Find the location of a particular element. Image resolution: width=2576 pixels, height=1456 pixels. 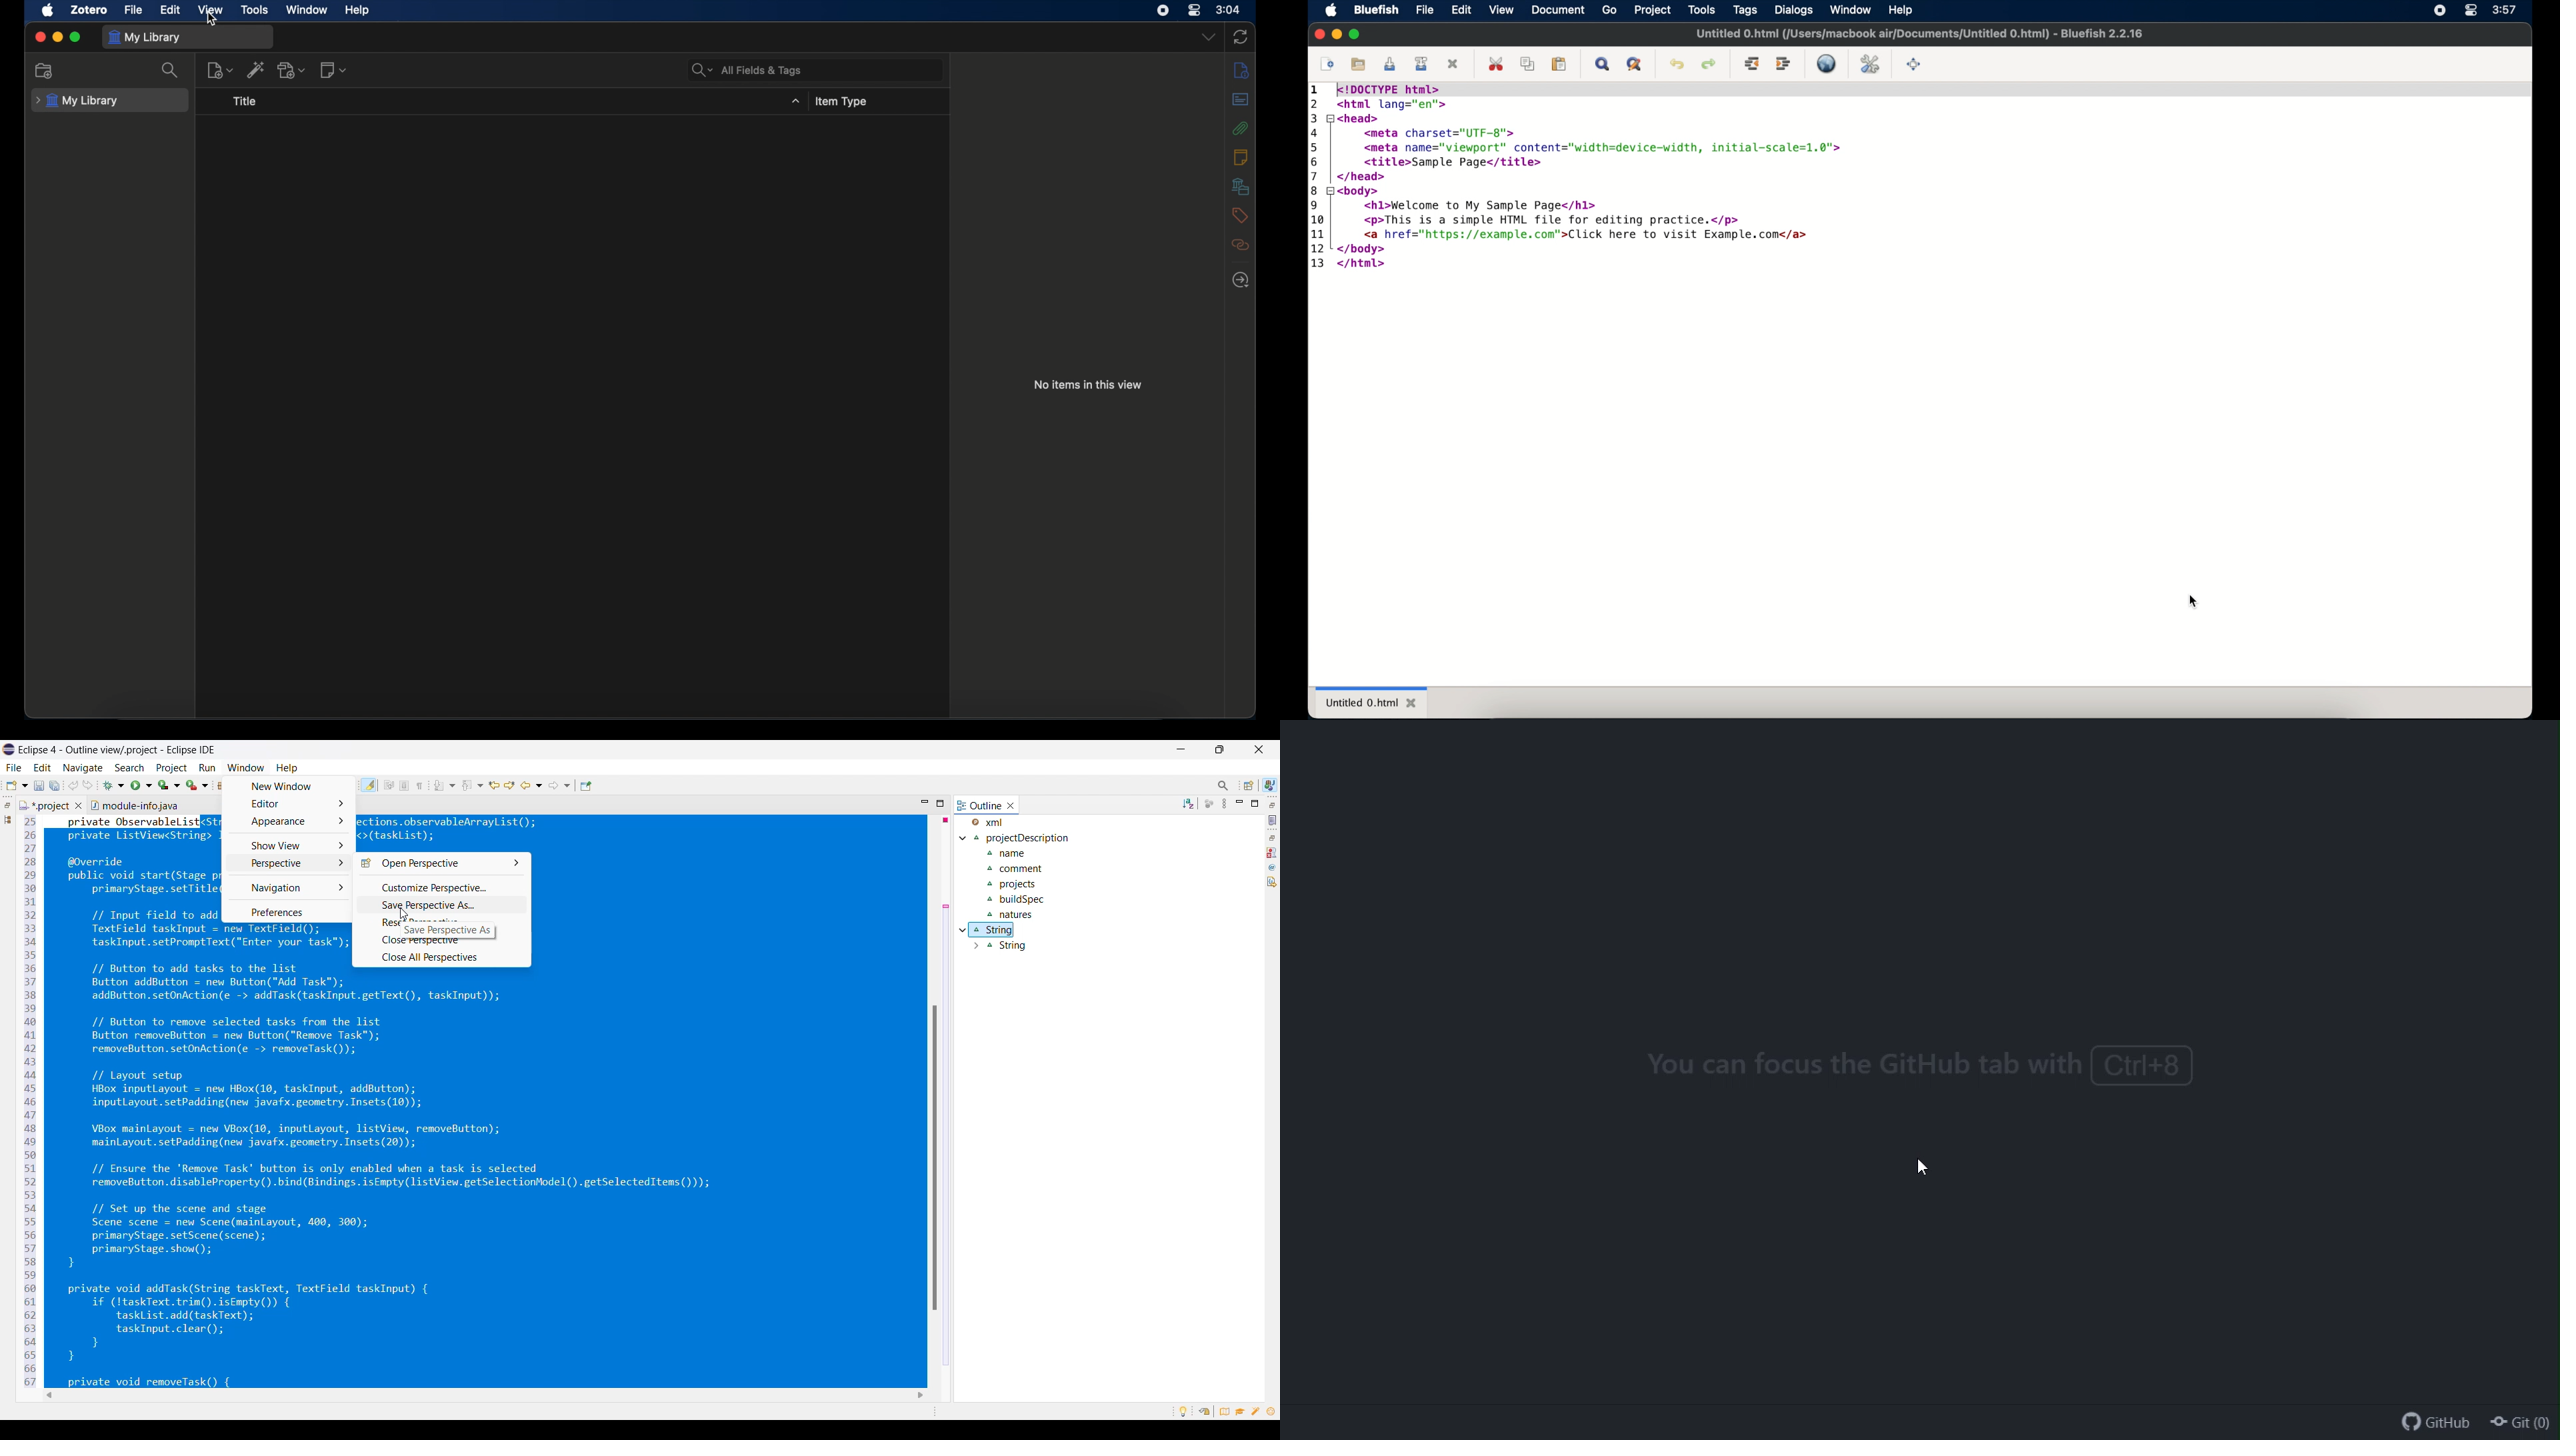

tools is located at coordinates (255, 10).